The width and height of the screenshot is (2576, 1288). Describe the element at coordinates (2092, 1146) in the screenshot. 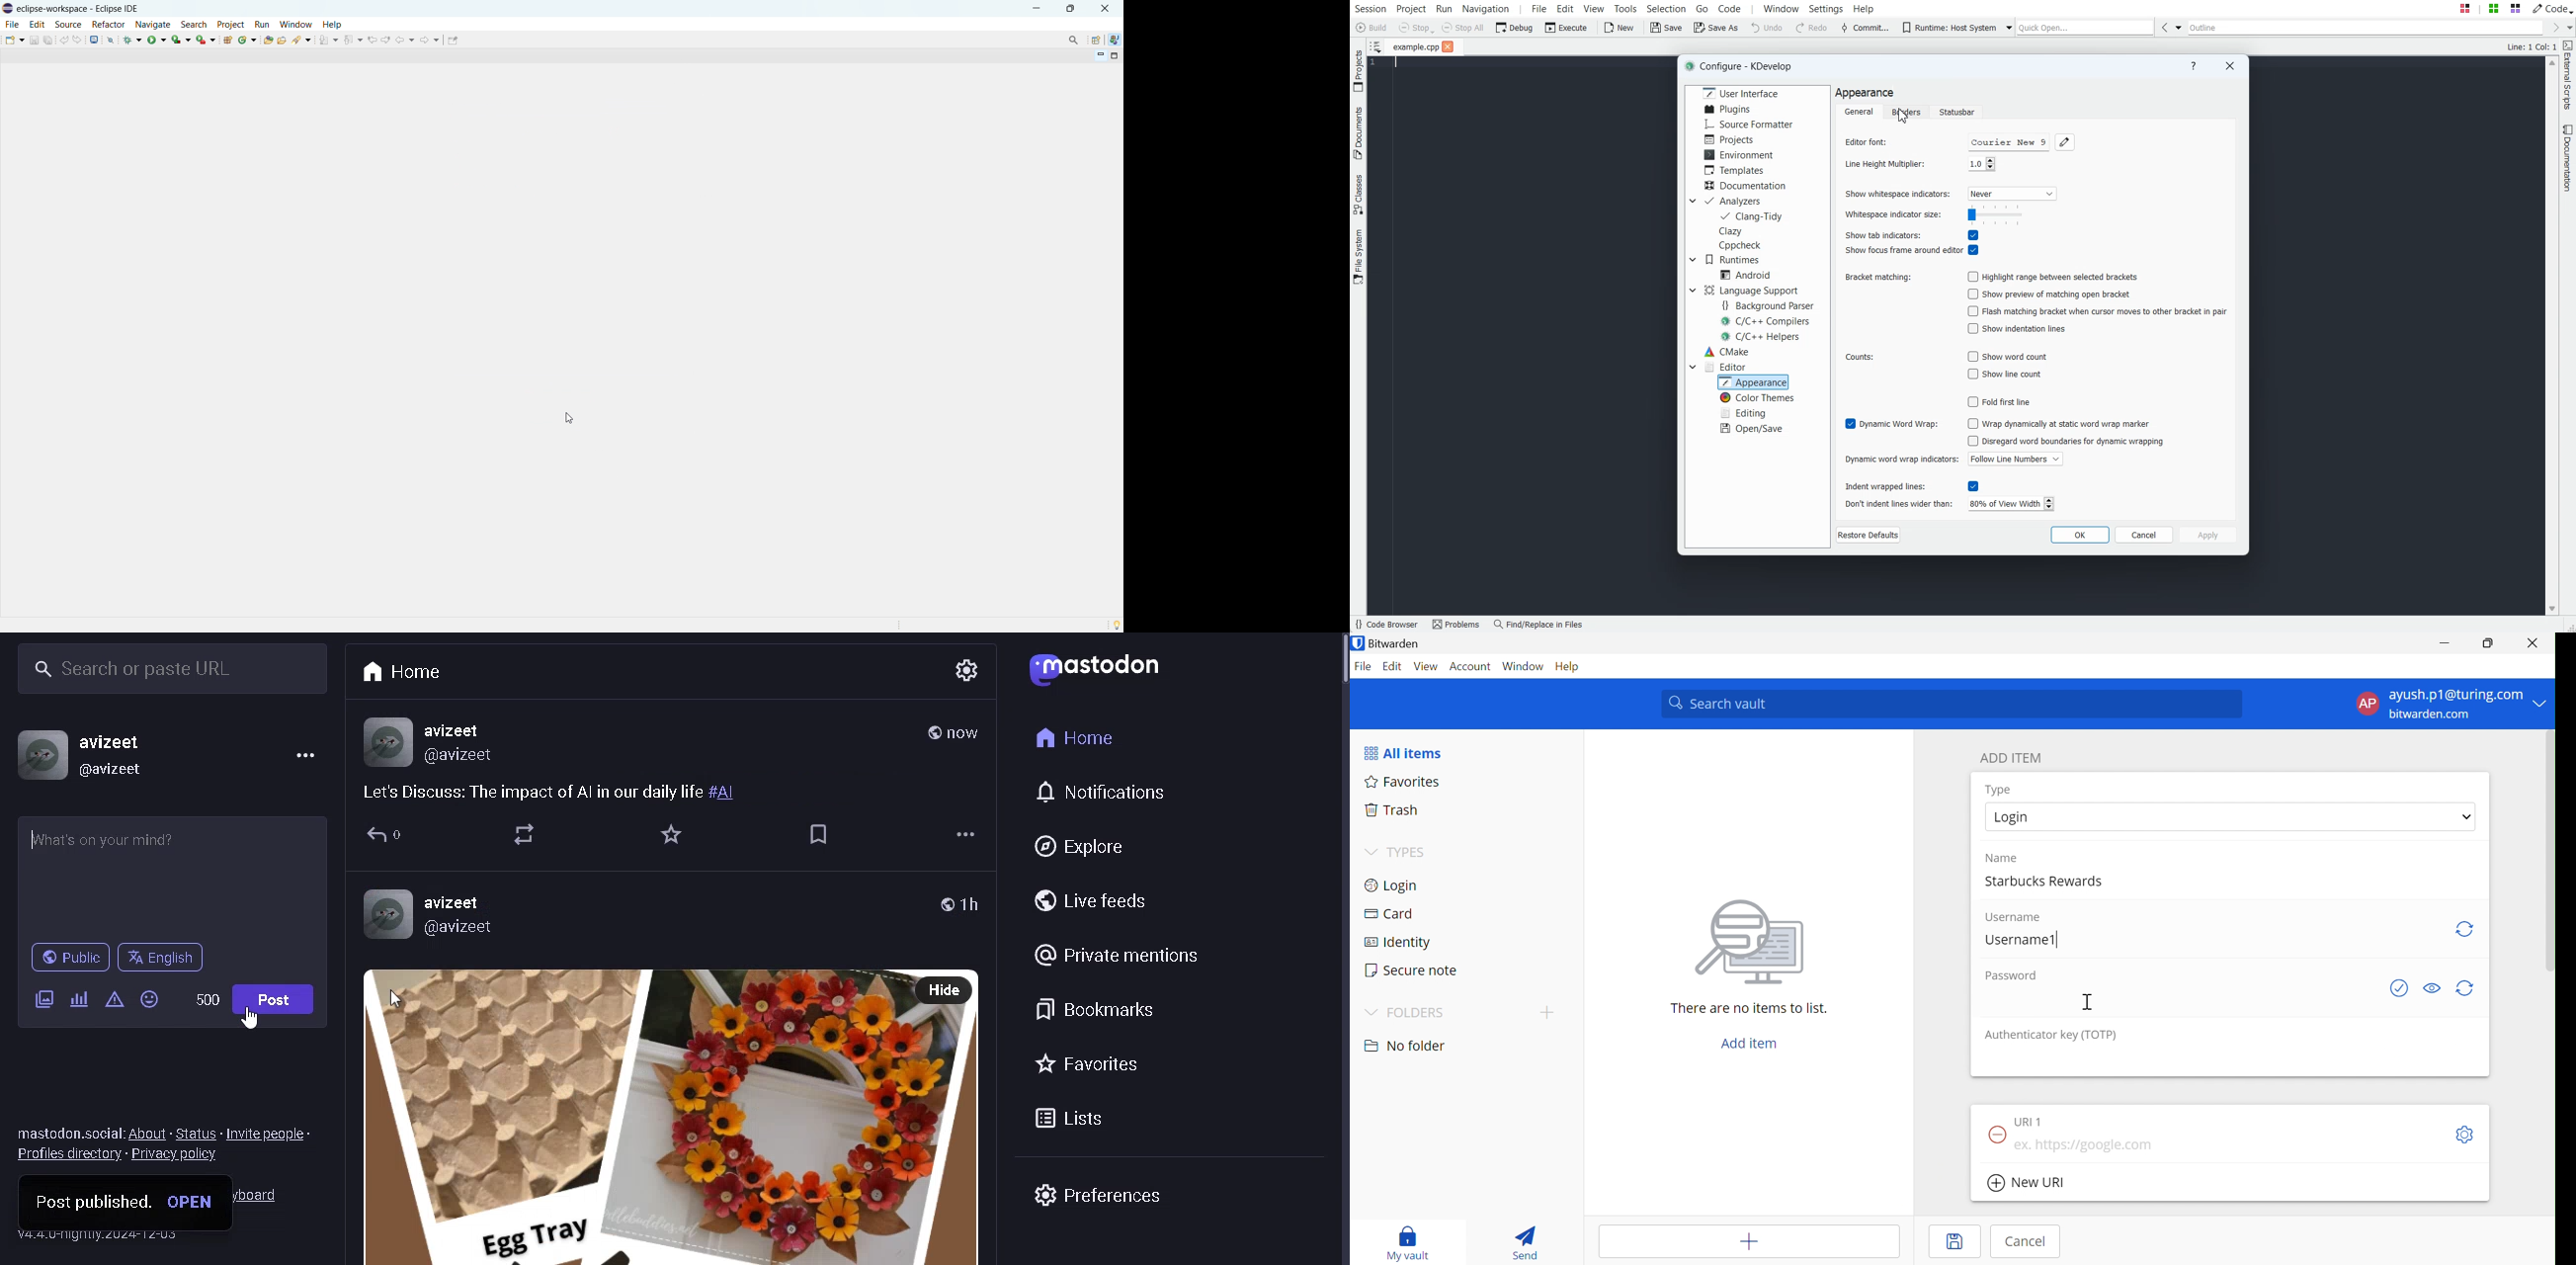

I see `ex. https://google.com` at that location.